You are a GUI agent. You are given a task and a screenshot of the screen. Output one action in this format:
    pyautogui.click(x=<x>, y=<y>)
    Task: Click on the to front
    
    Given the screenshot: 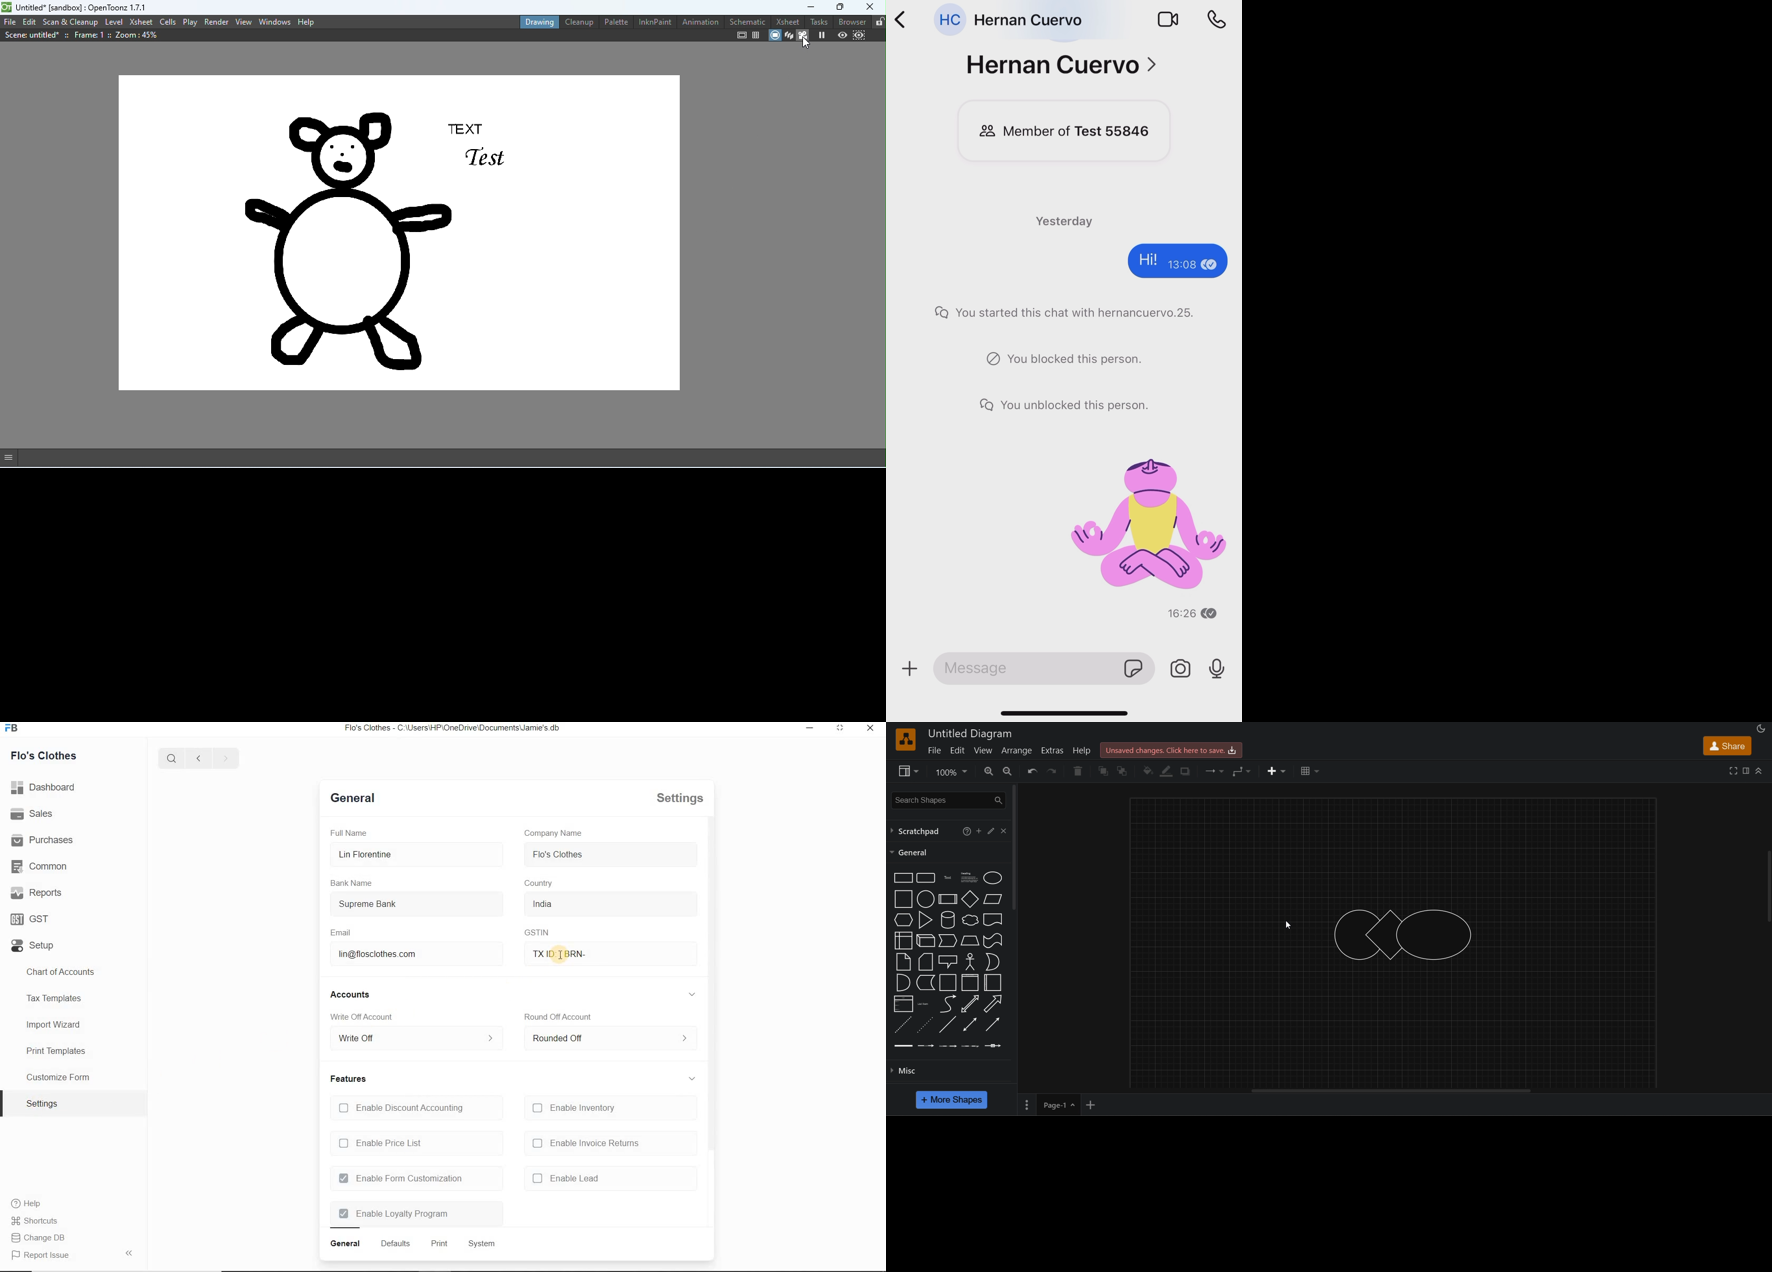 What is the action you would take?
    pyautogui.click(x=1104, y=771)
    